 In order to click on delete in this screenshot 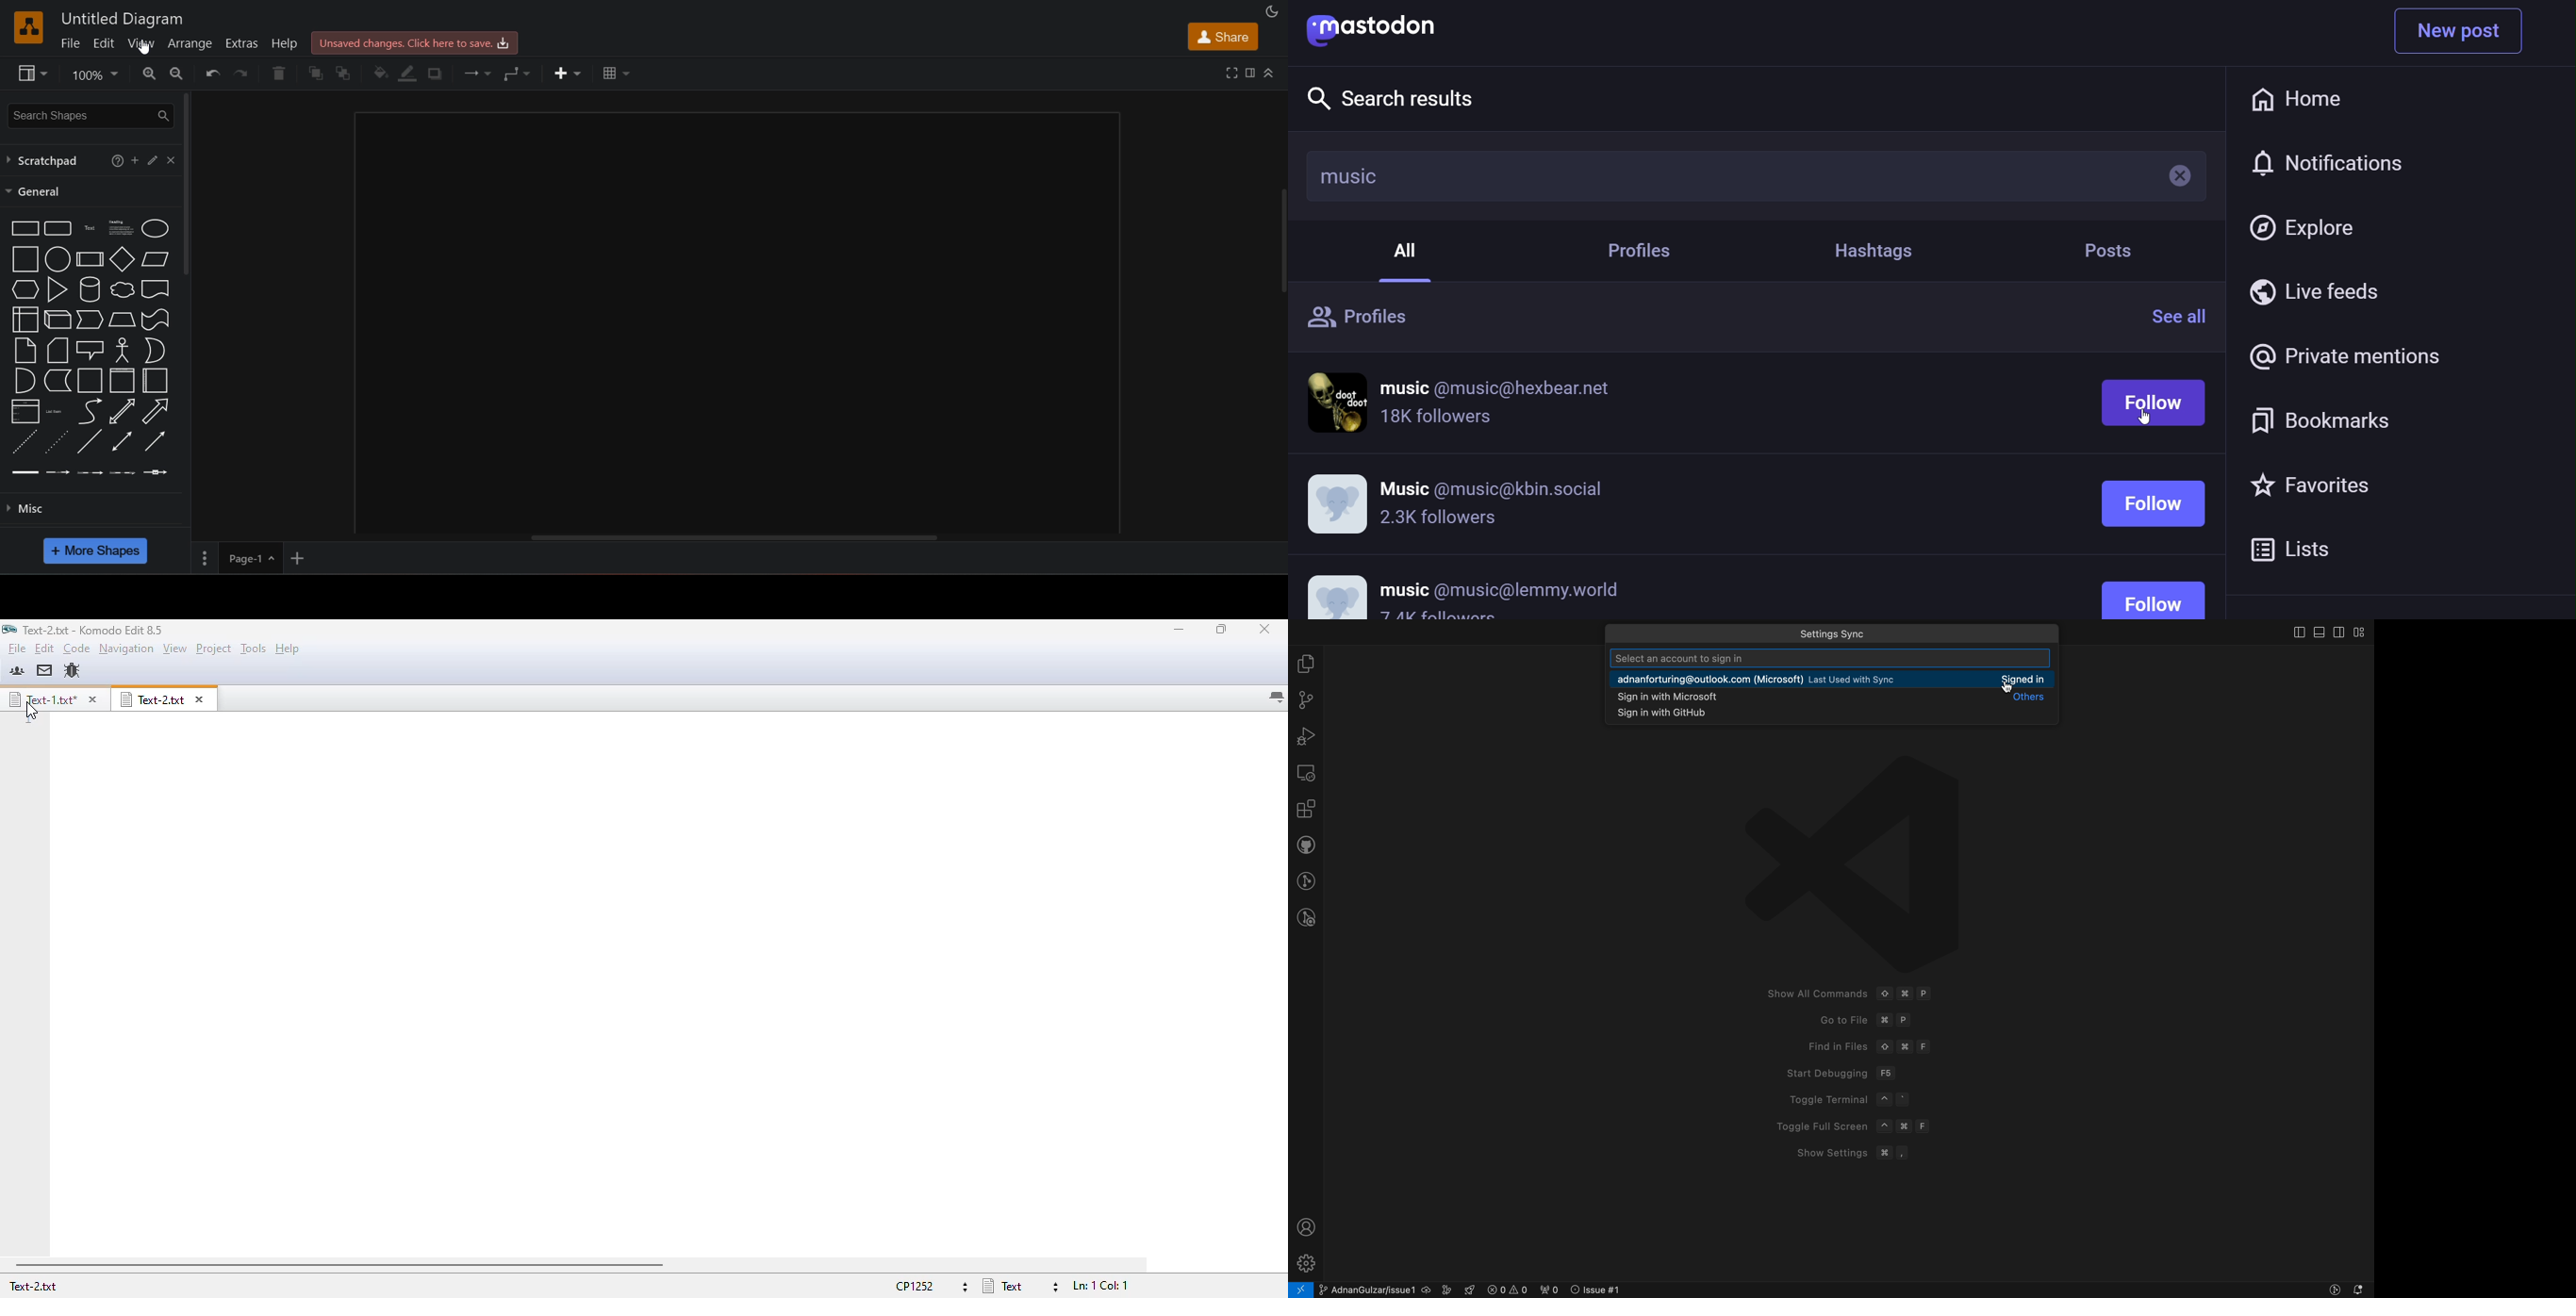, I will do `click(279, 71)`.